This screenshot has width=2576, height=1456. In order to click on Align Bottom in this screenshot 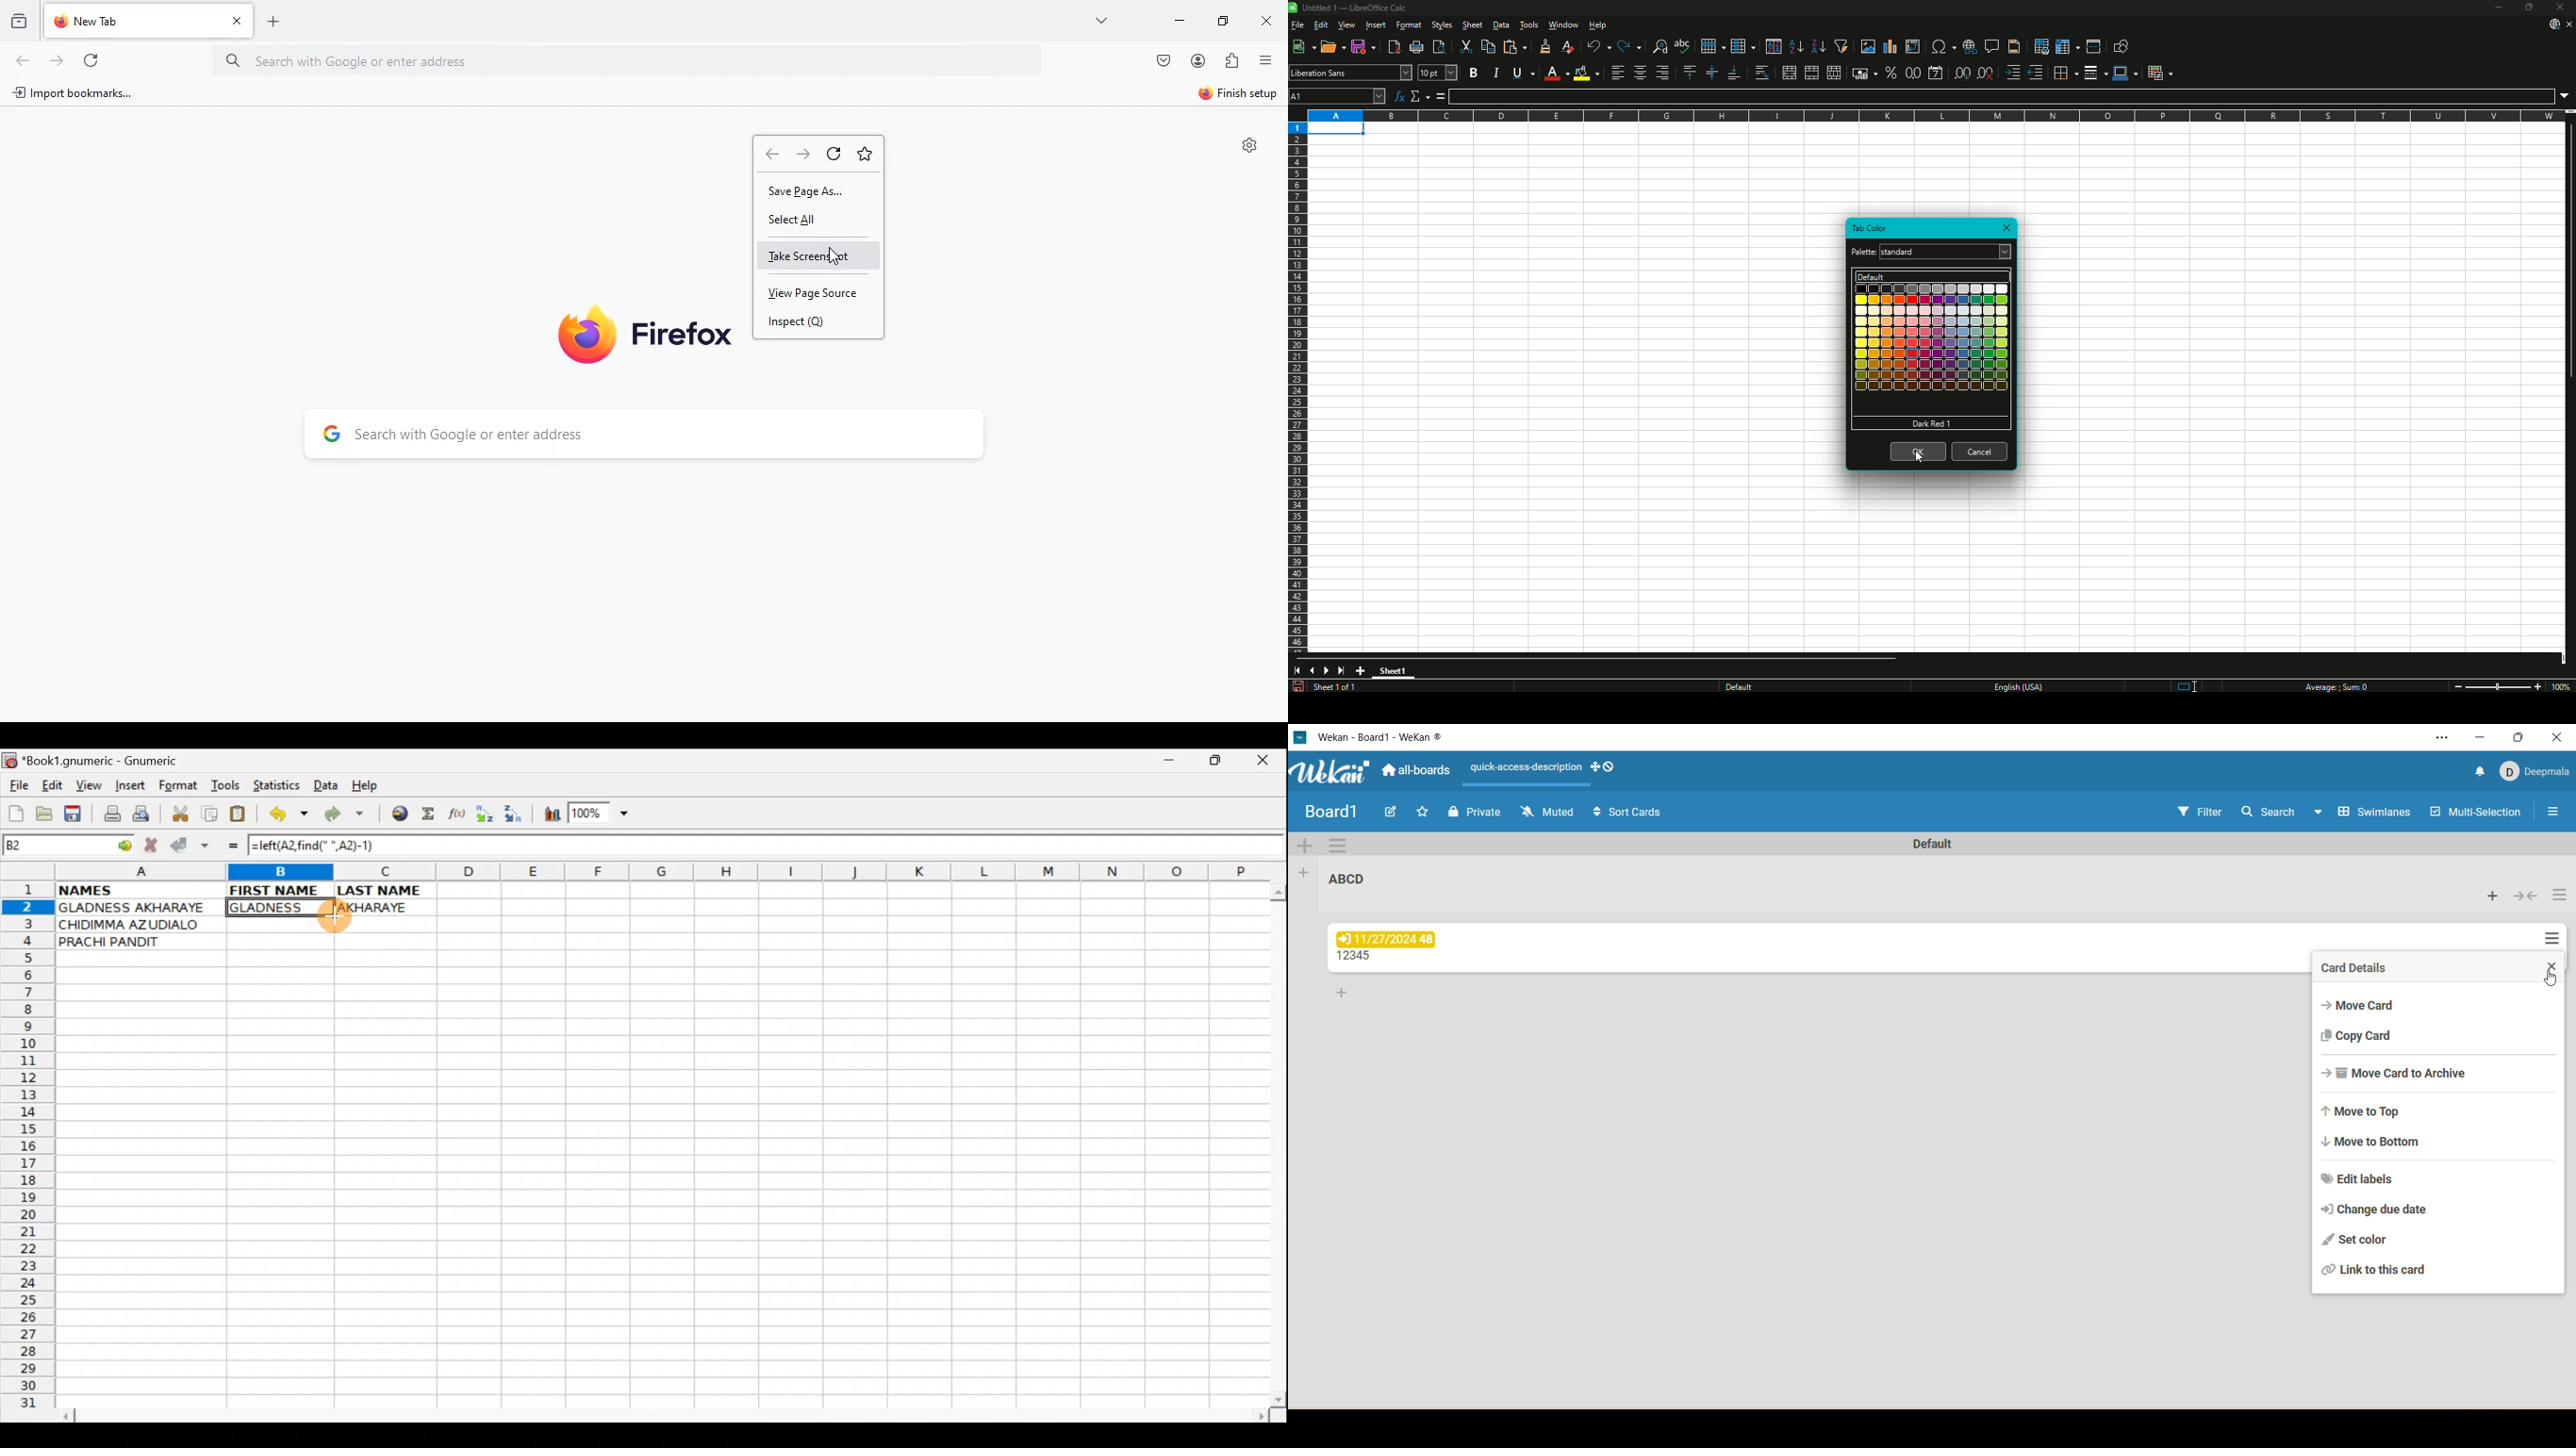, I will do `click(1734, 73)`.